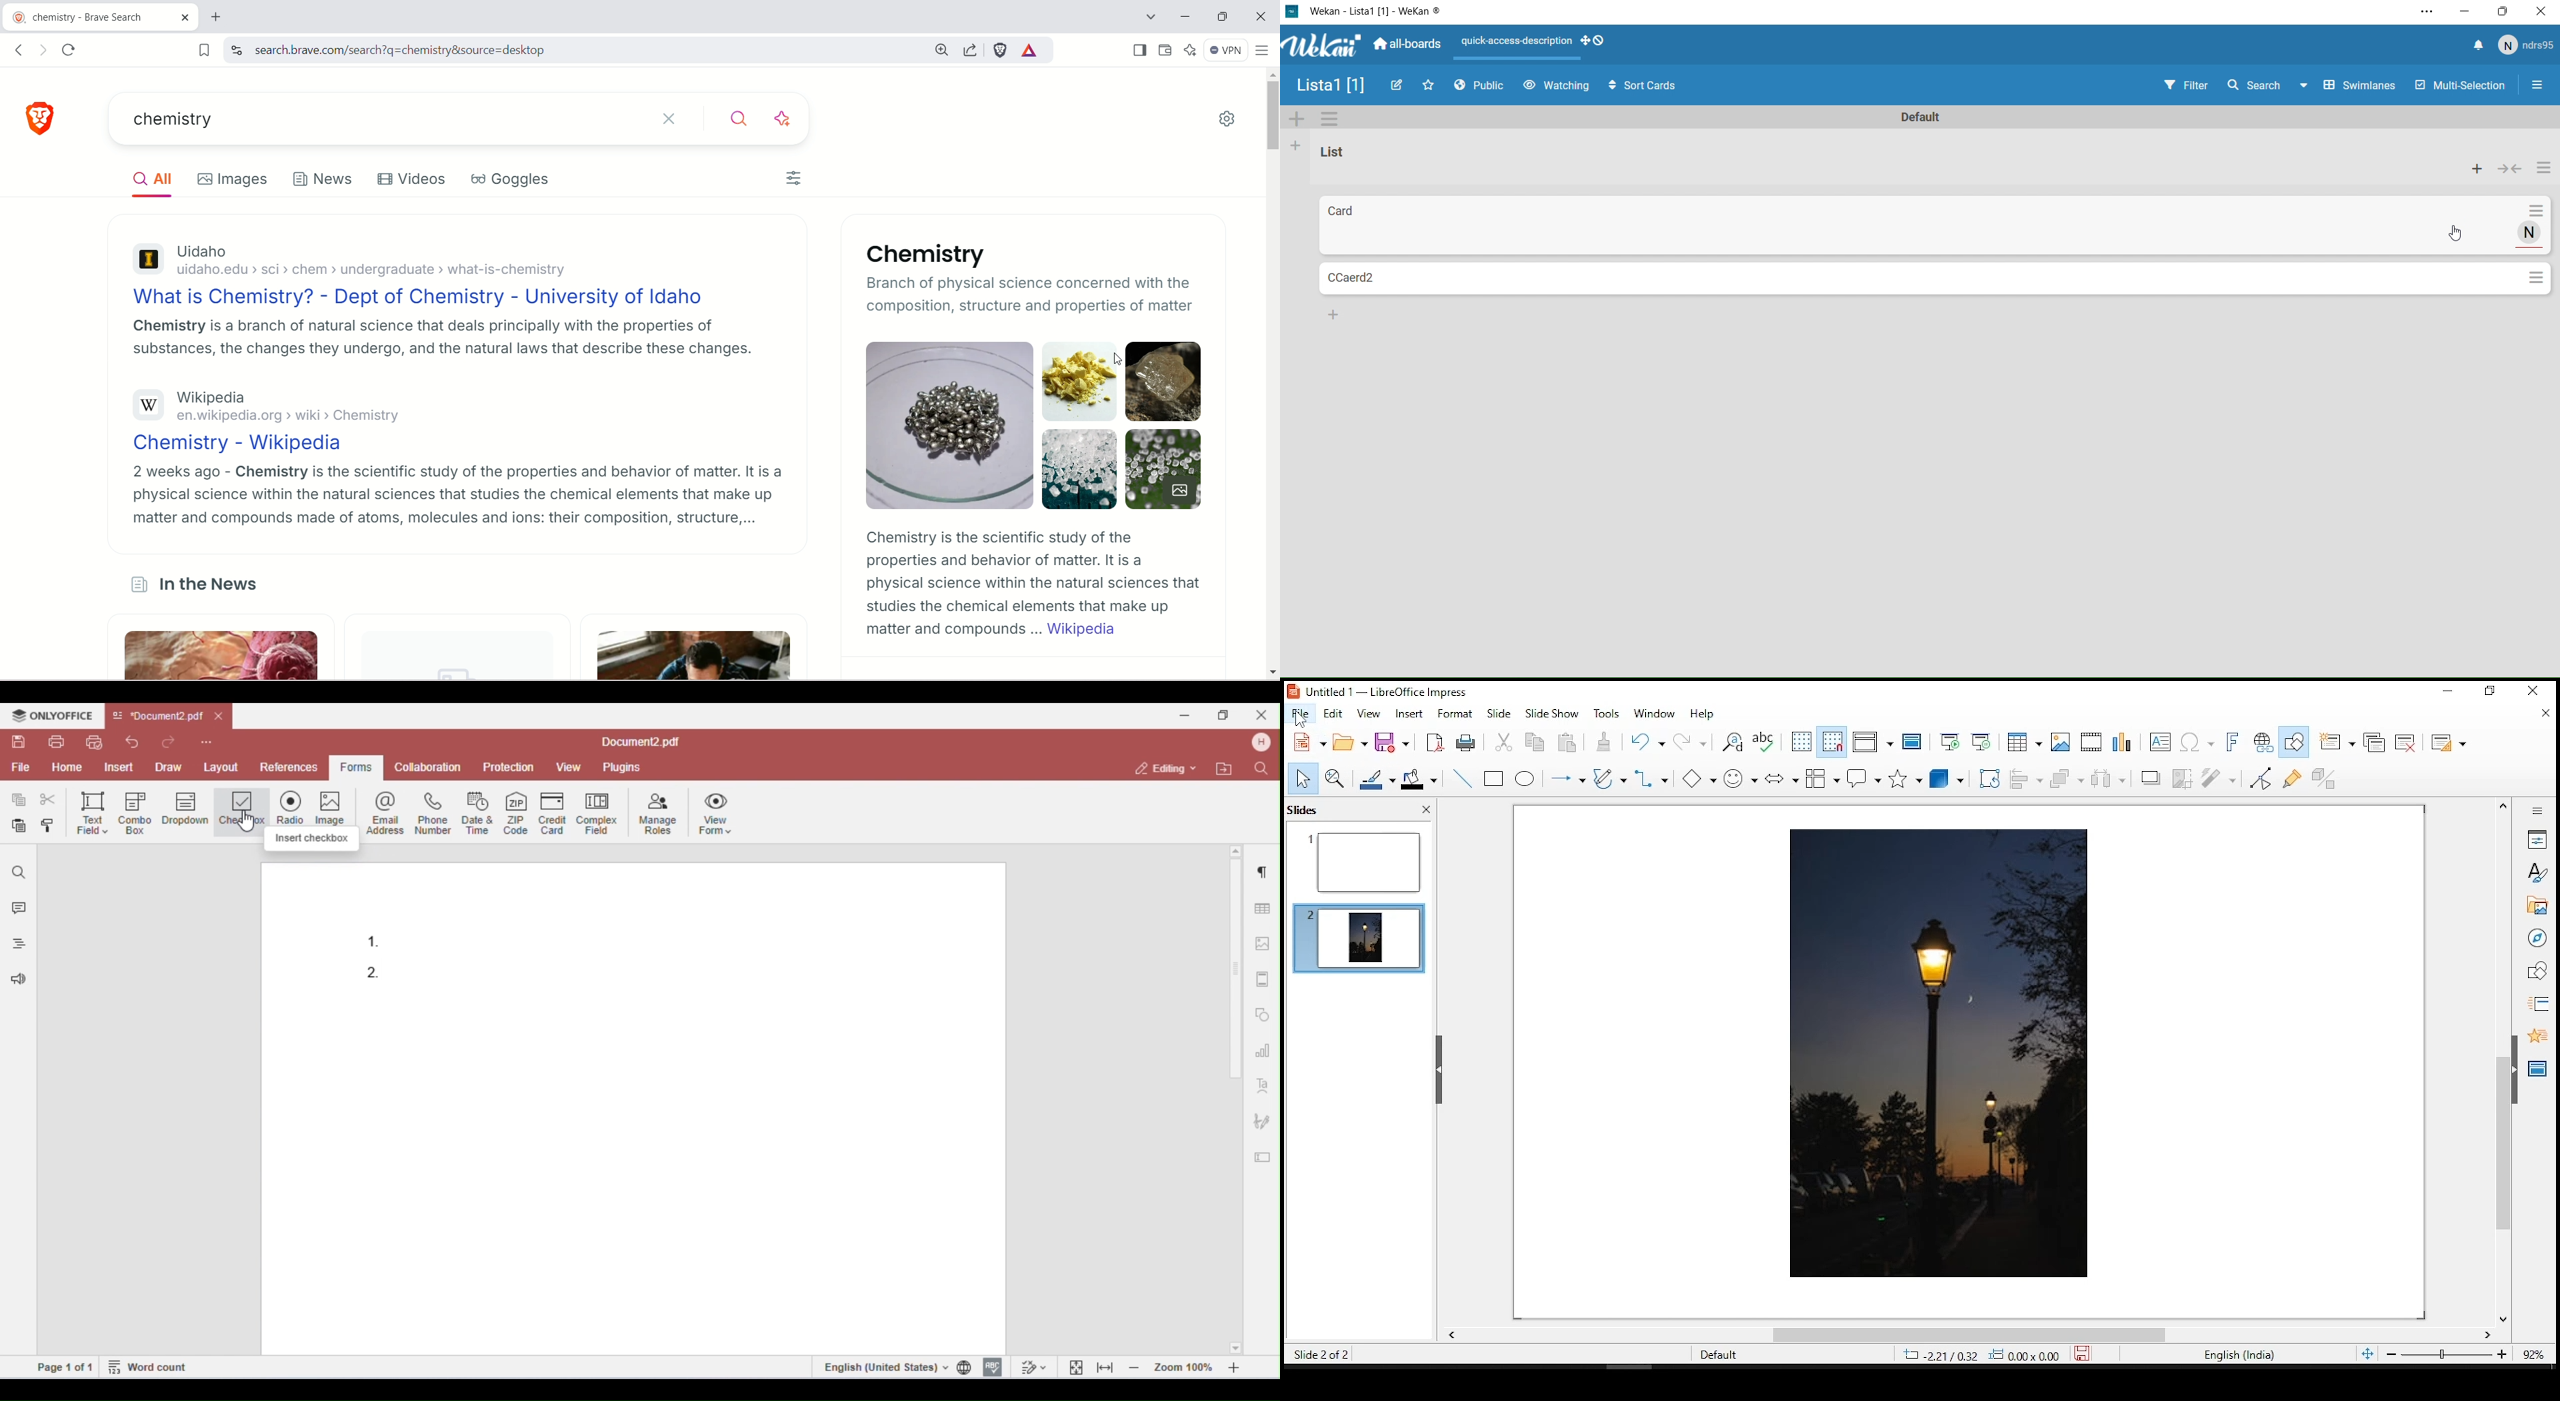 The height and width of the screenshot is (1428, 2576). What do you see at coordinates (1463, 777) in the screenshot?
I see `line` at bounding box center [1463, 777].